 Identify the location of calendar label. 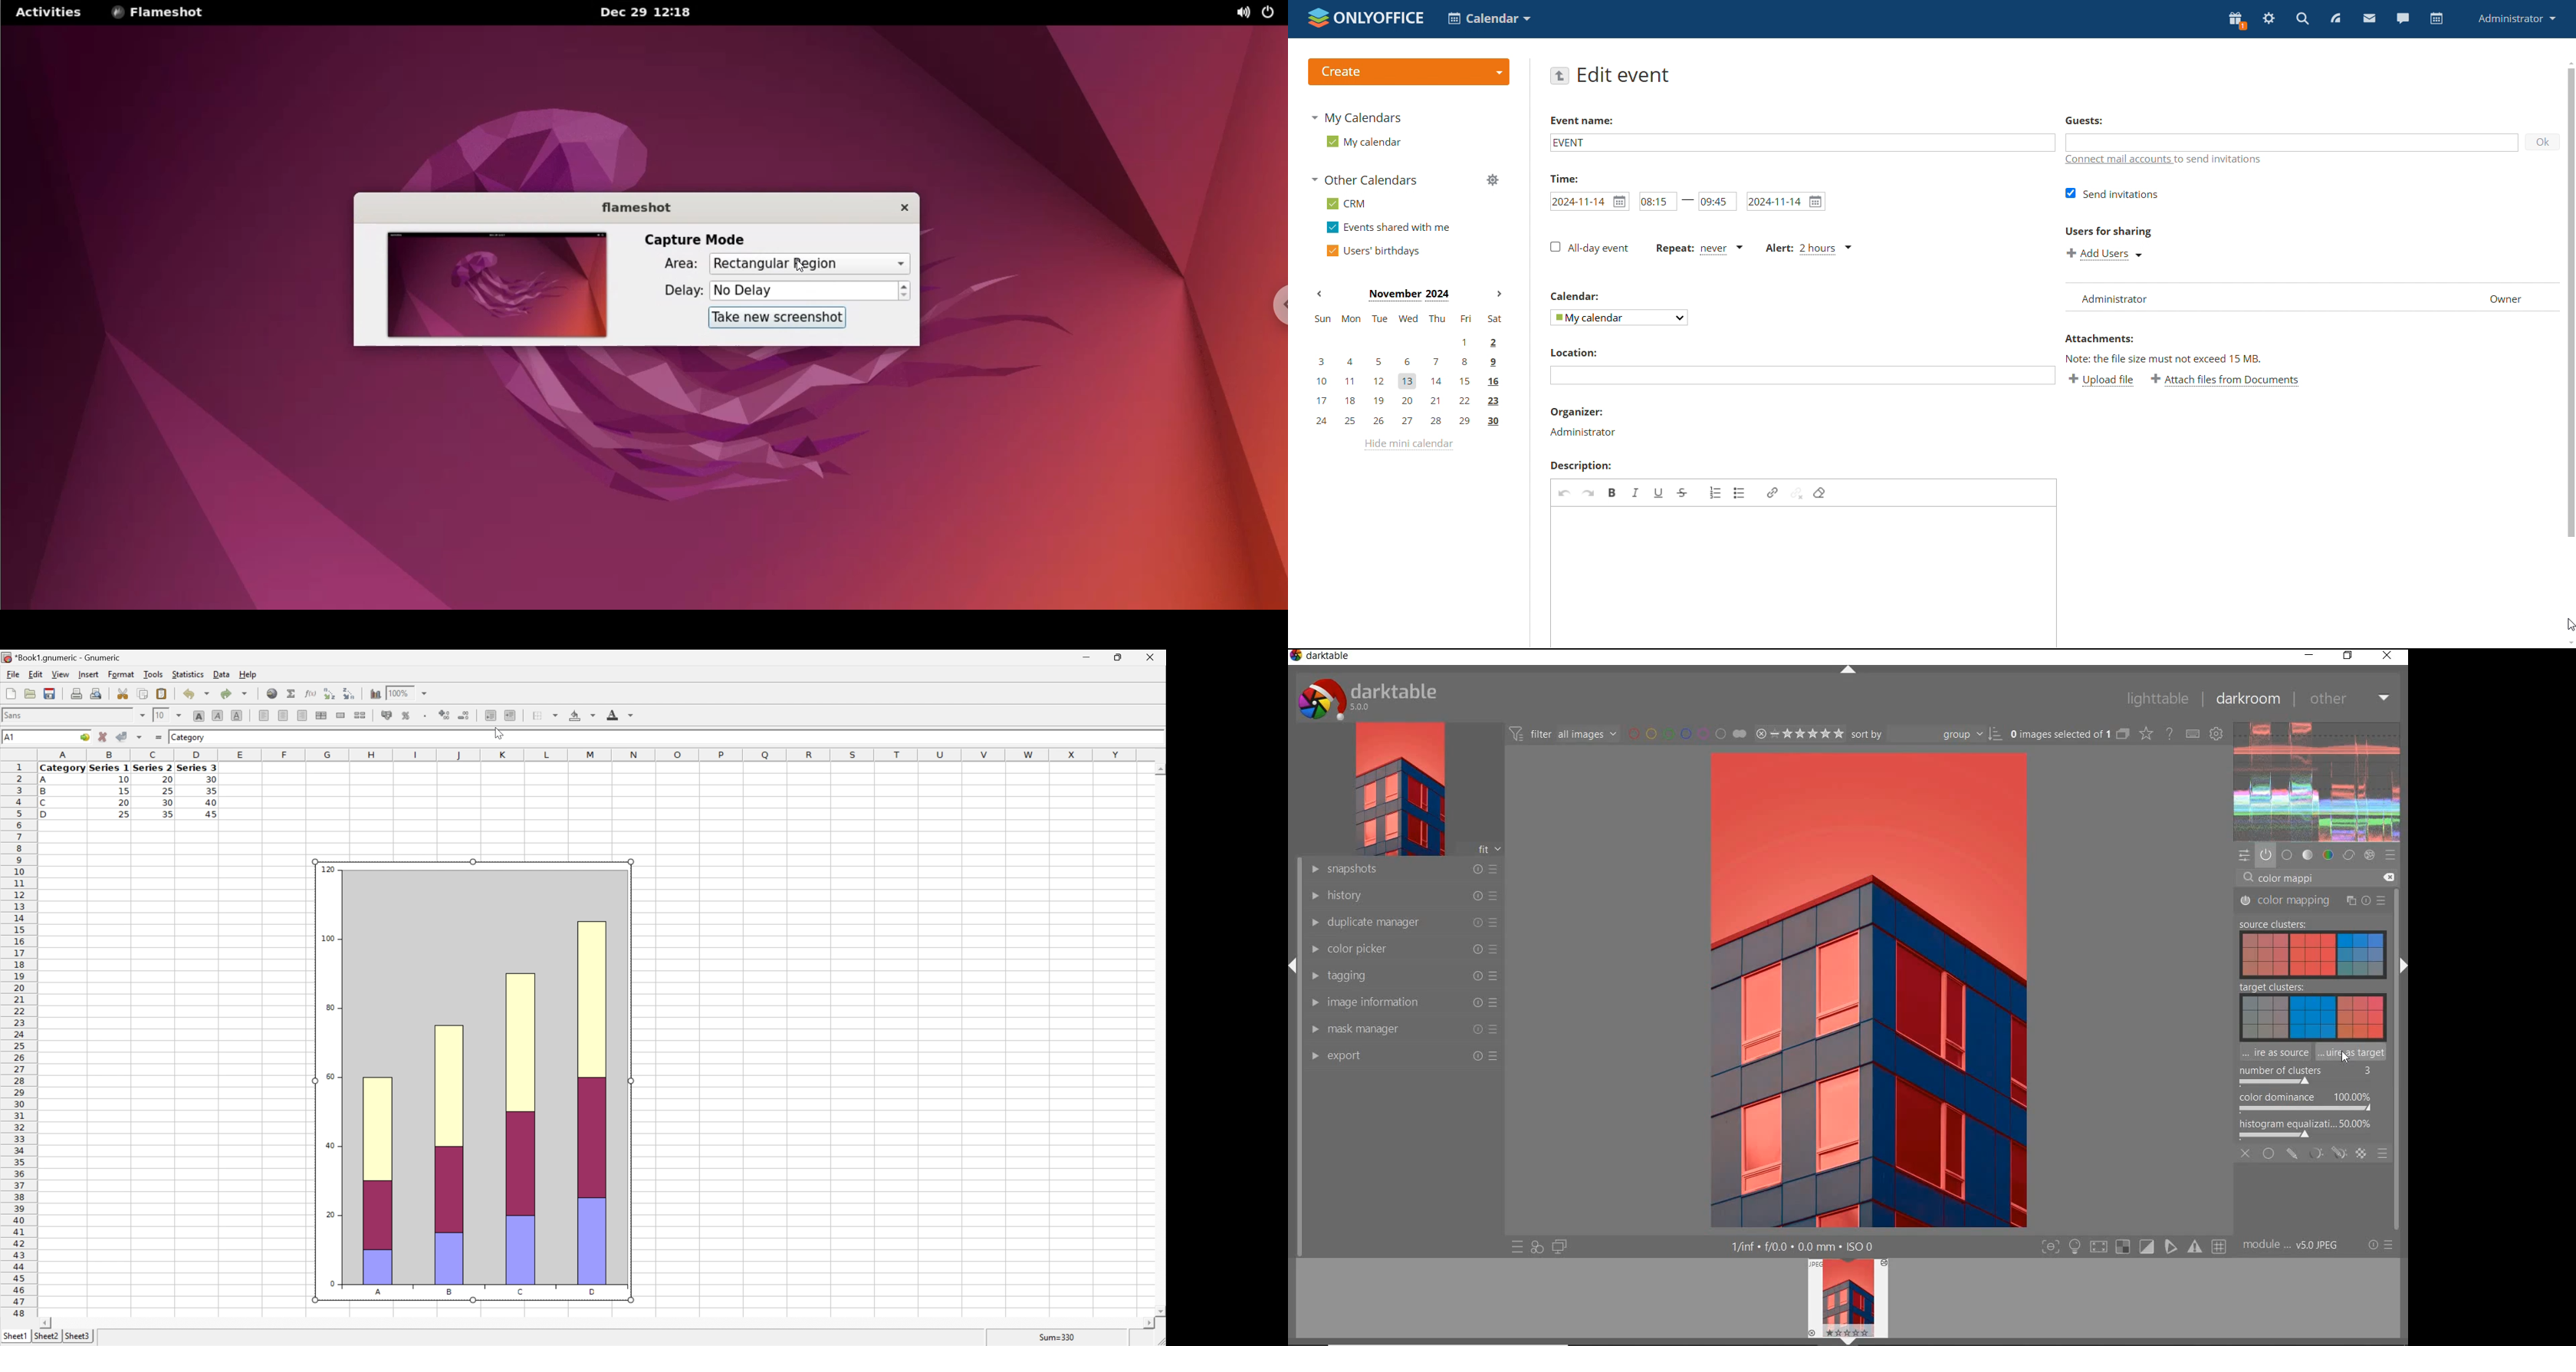
(1578, 297).